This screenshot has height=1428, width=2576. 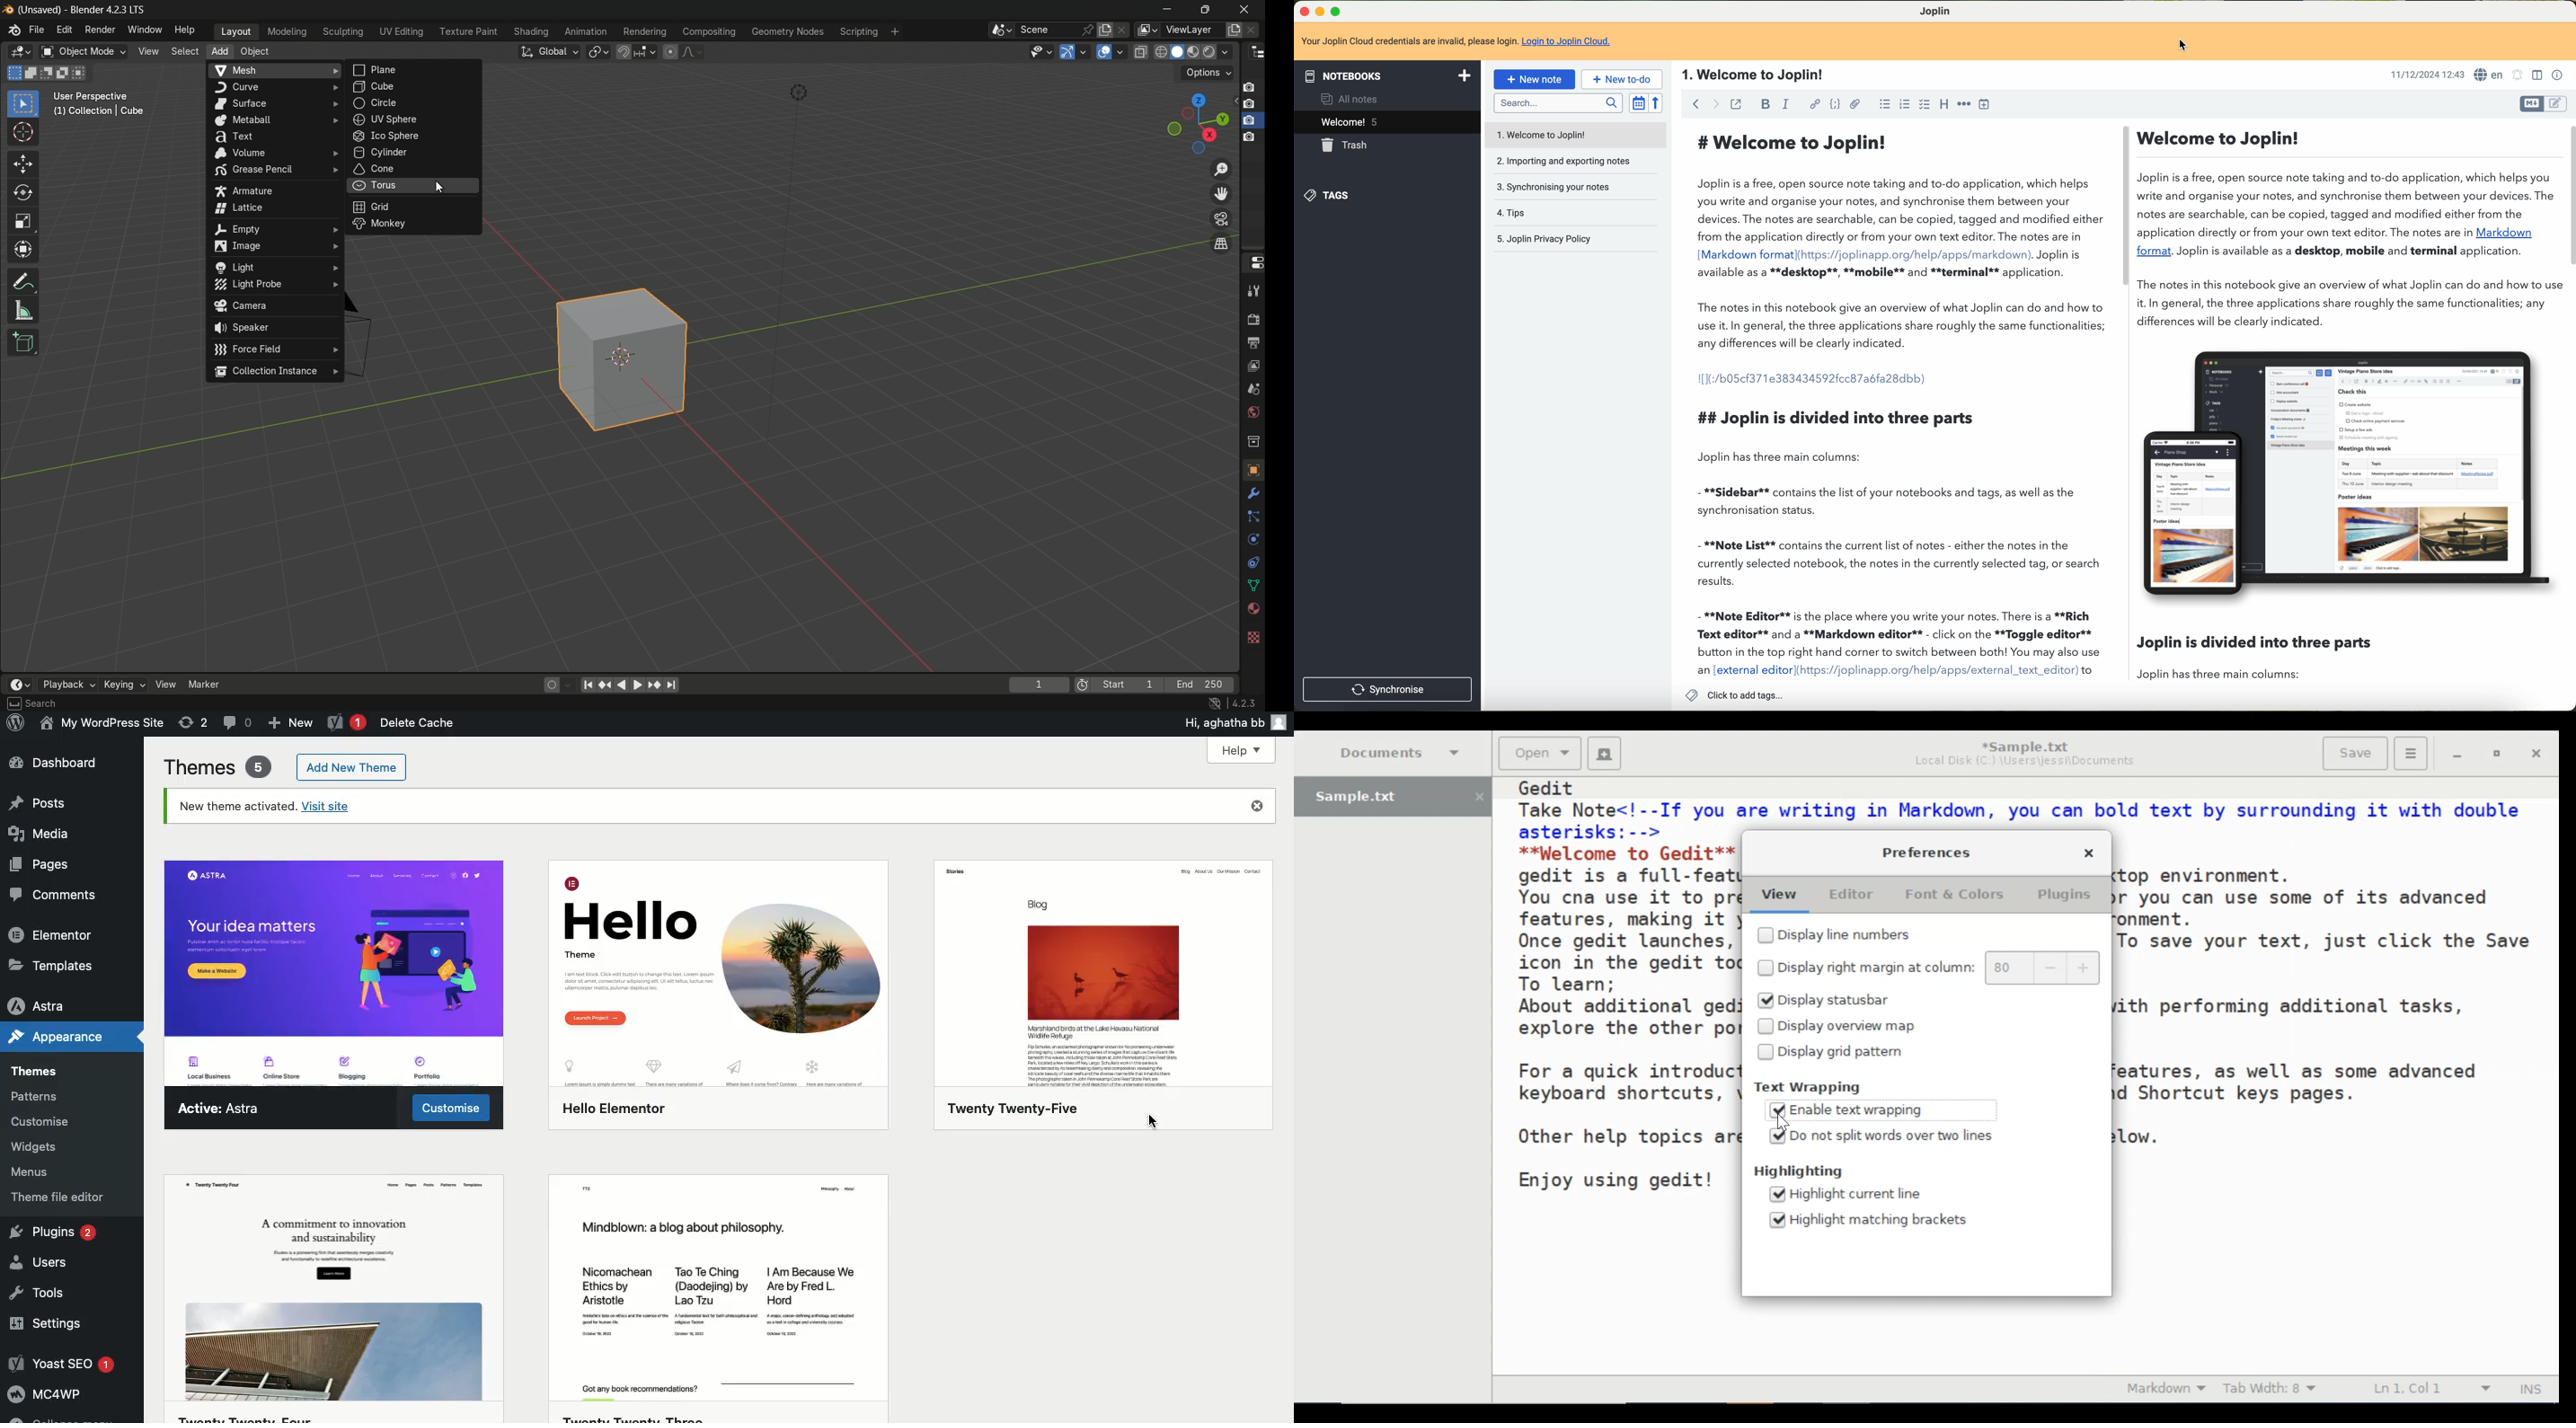 I want to click on Close, so click(x=2087, y=853).